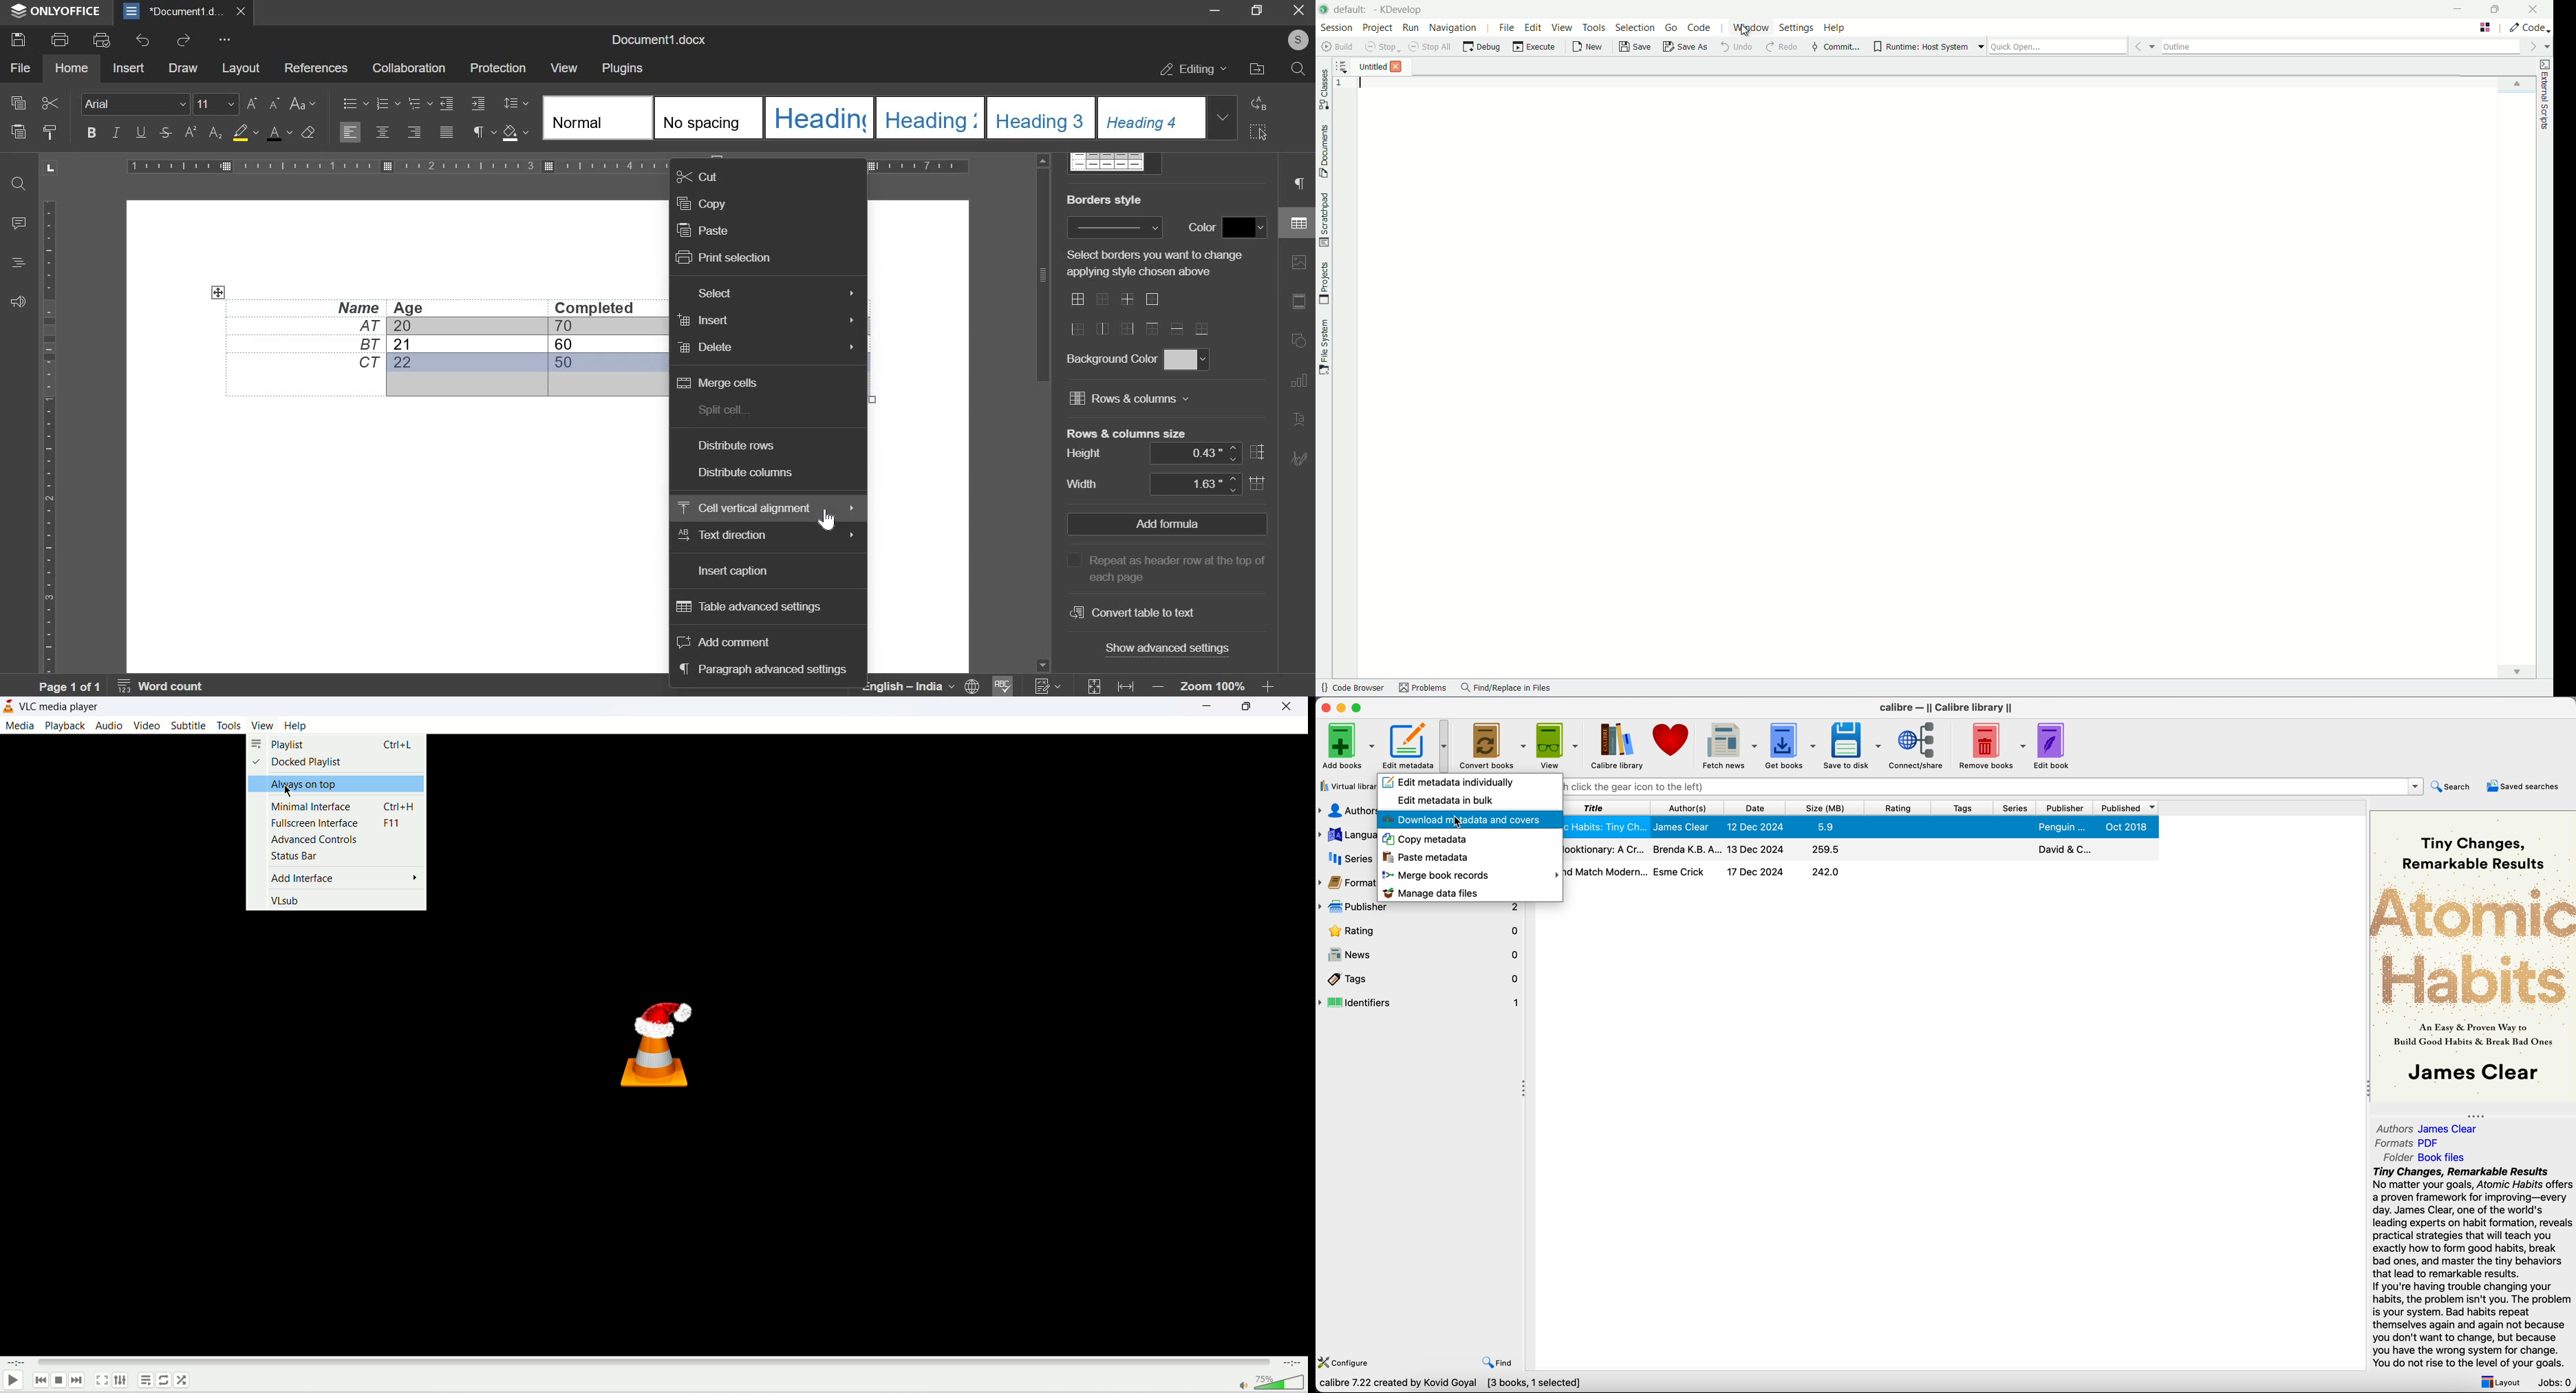  Describe the element at coordinates (1826, 872) in the screenshot. I see `242.0` at that location.